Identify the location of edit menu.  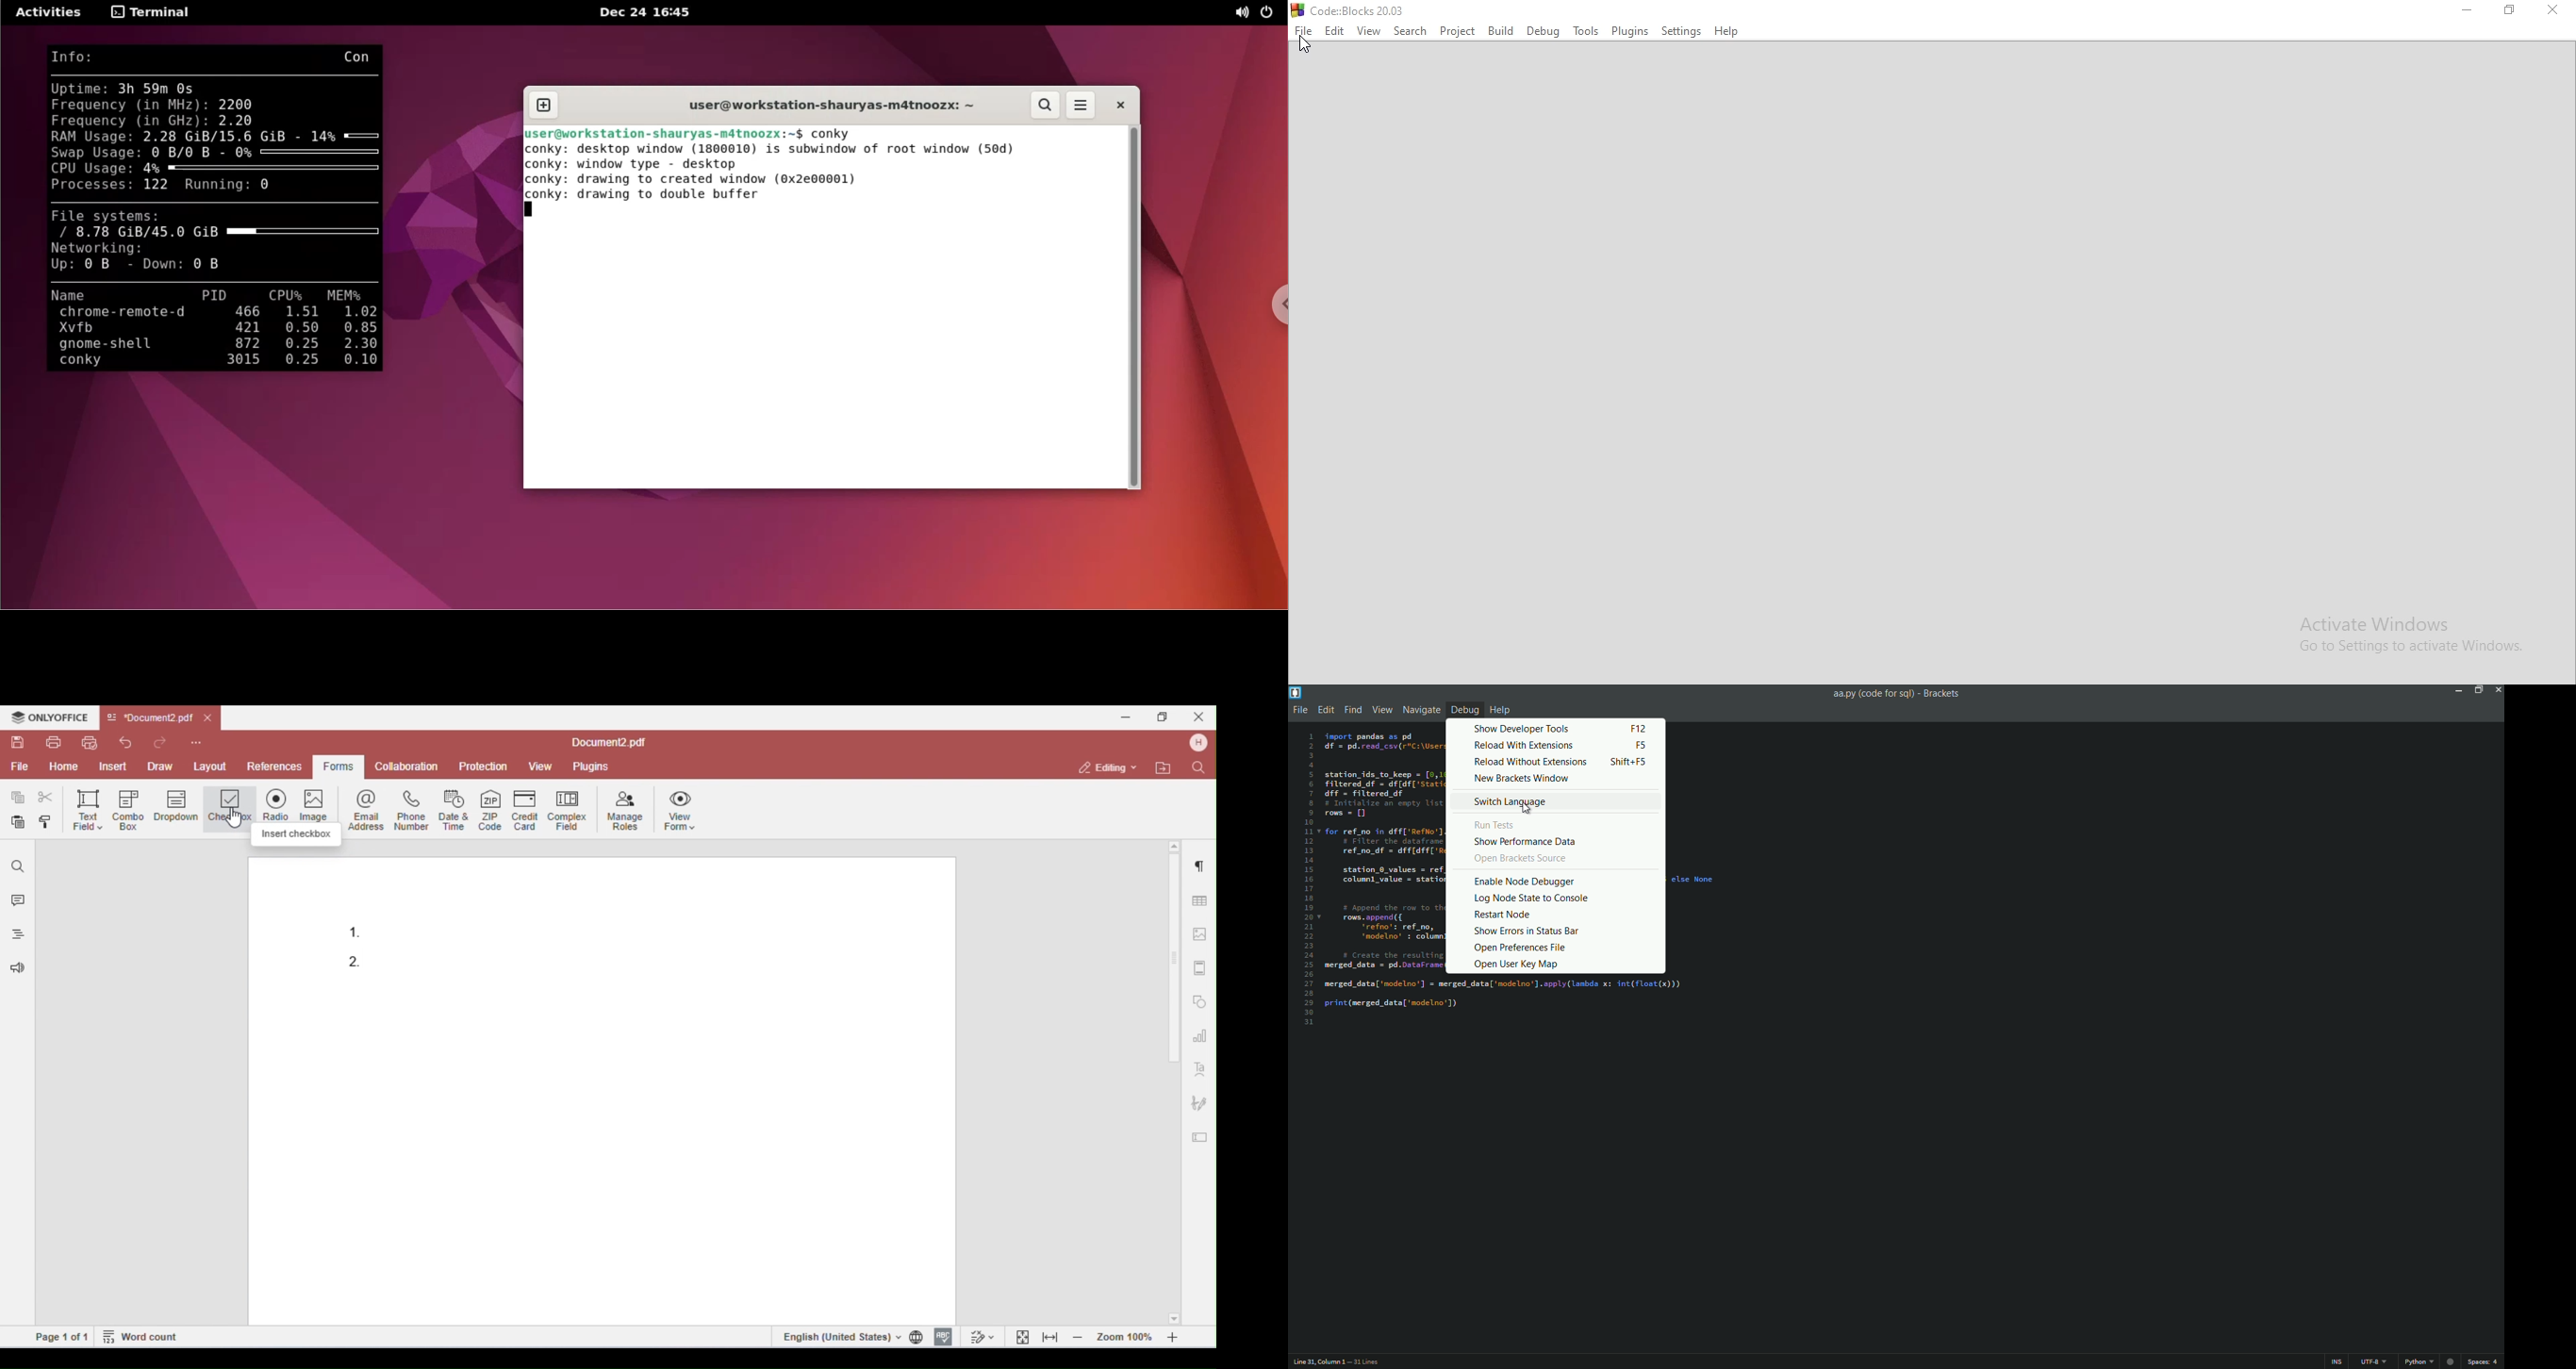
(1327, 710).